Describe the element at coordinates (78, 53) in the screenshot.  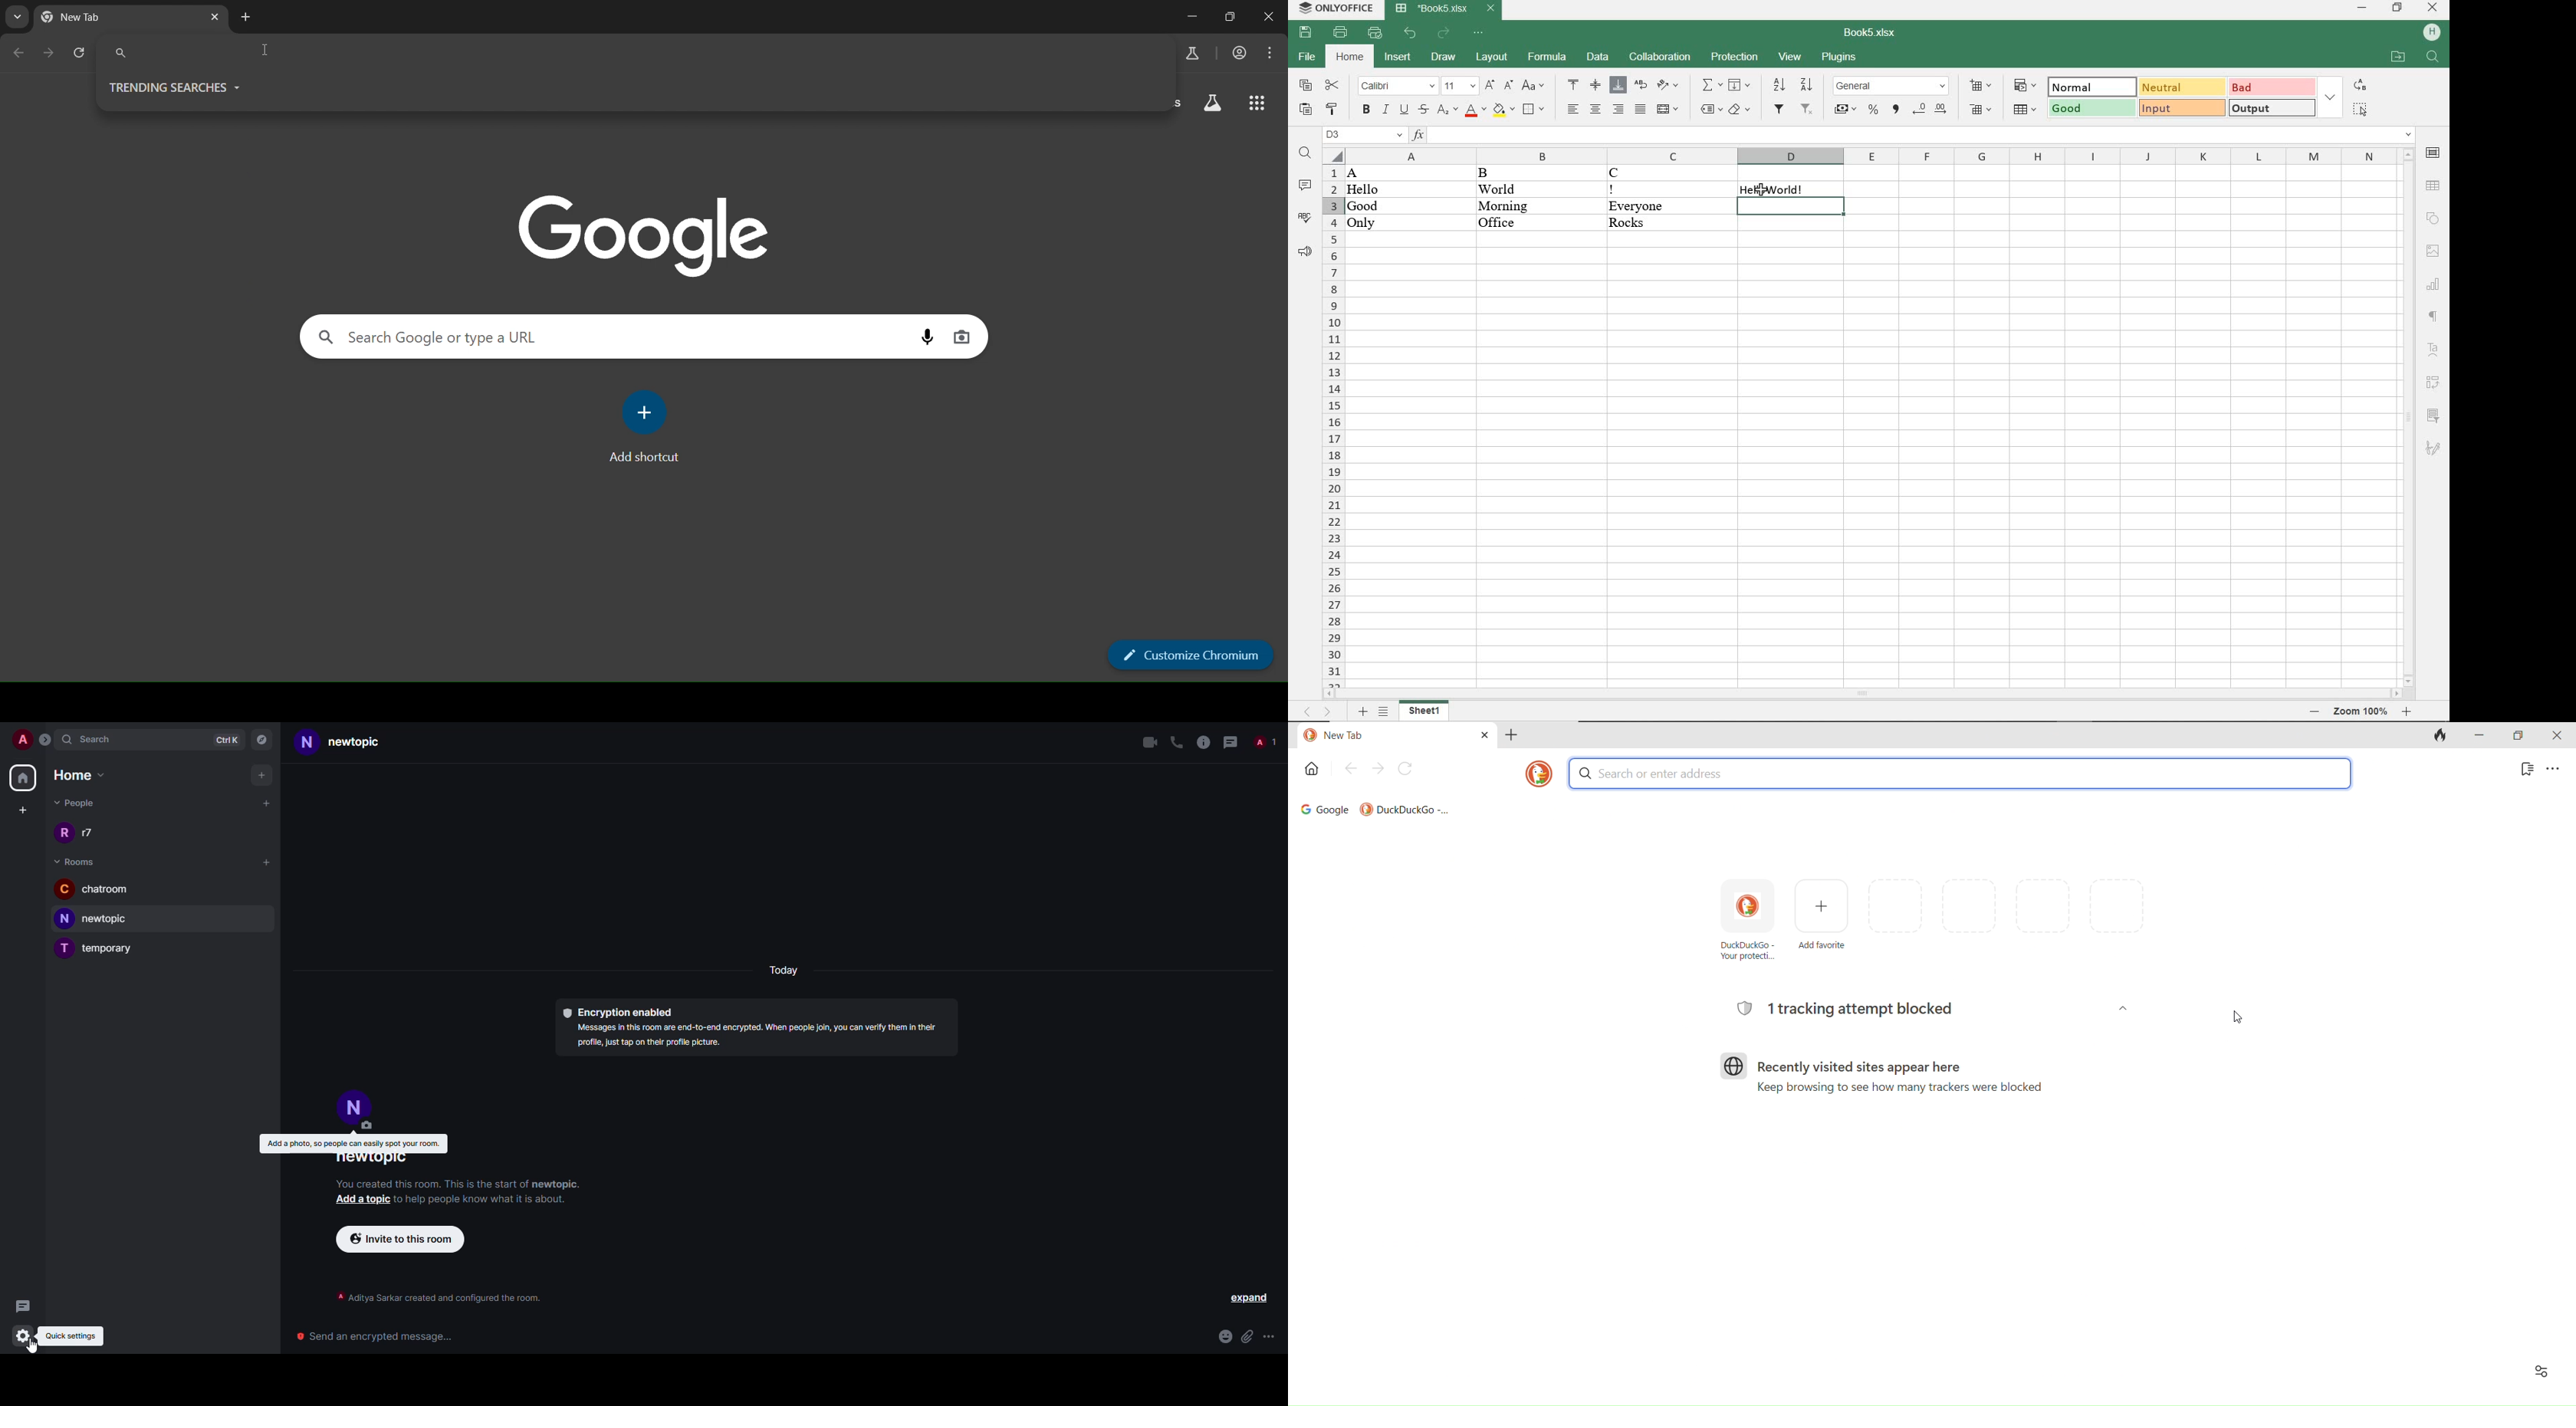
I see `reload page` at that location.